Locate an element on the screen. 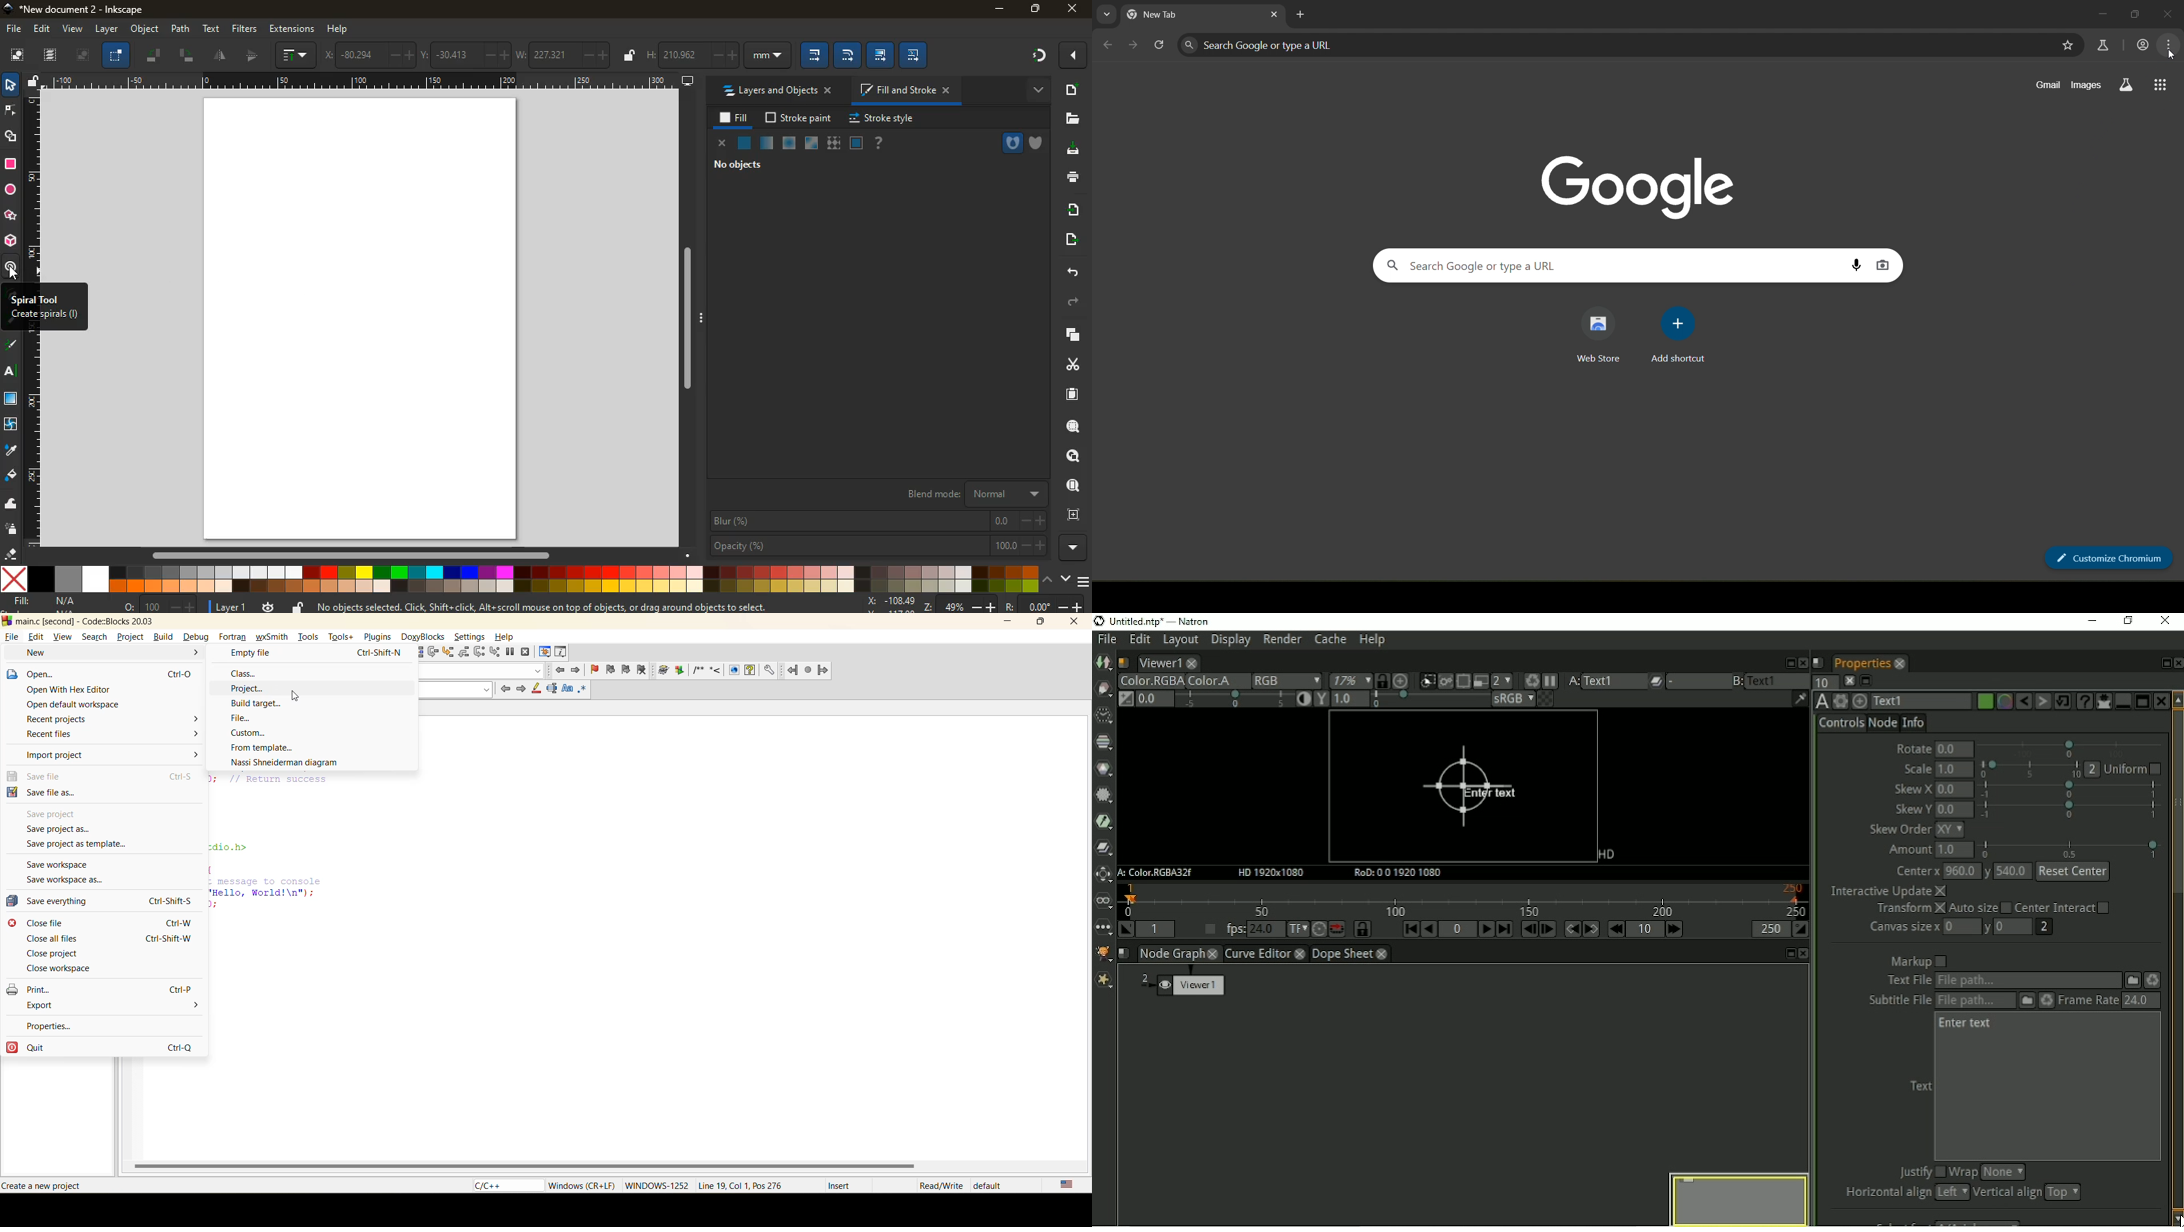 The height and width of the screenshot is (1232, 2184). save workspace as is located at coordinates (68, 880).